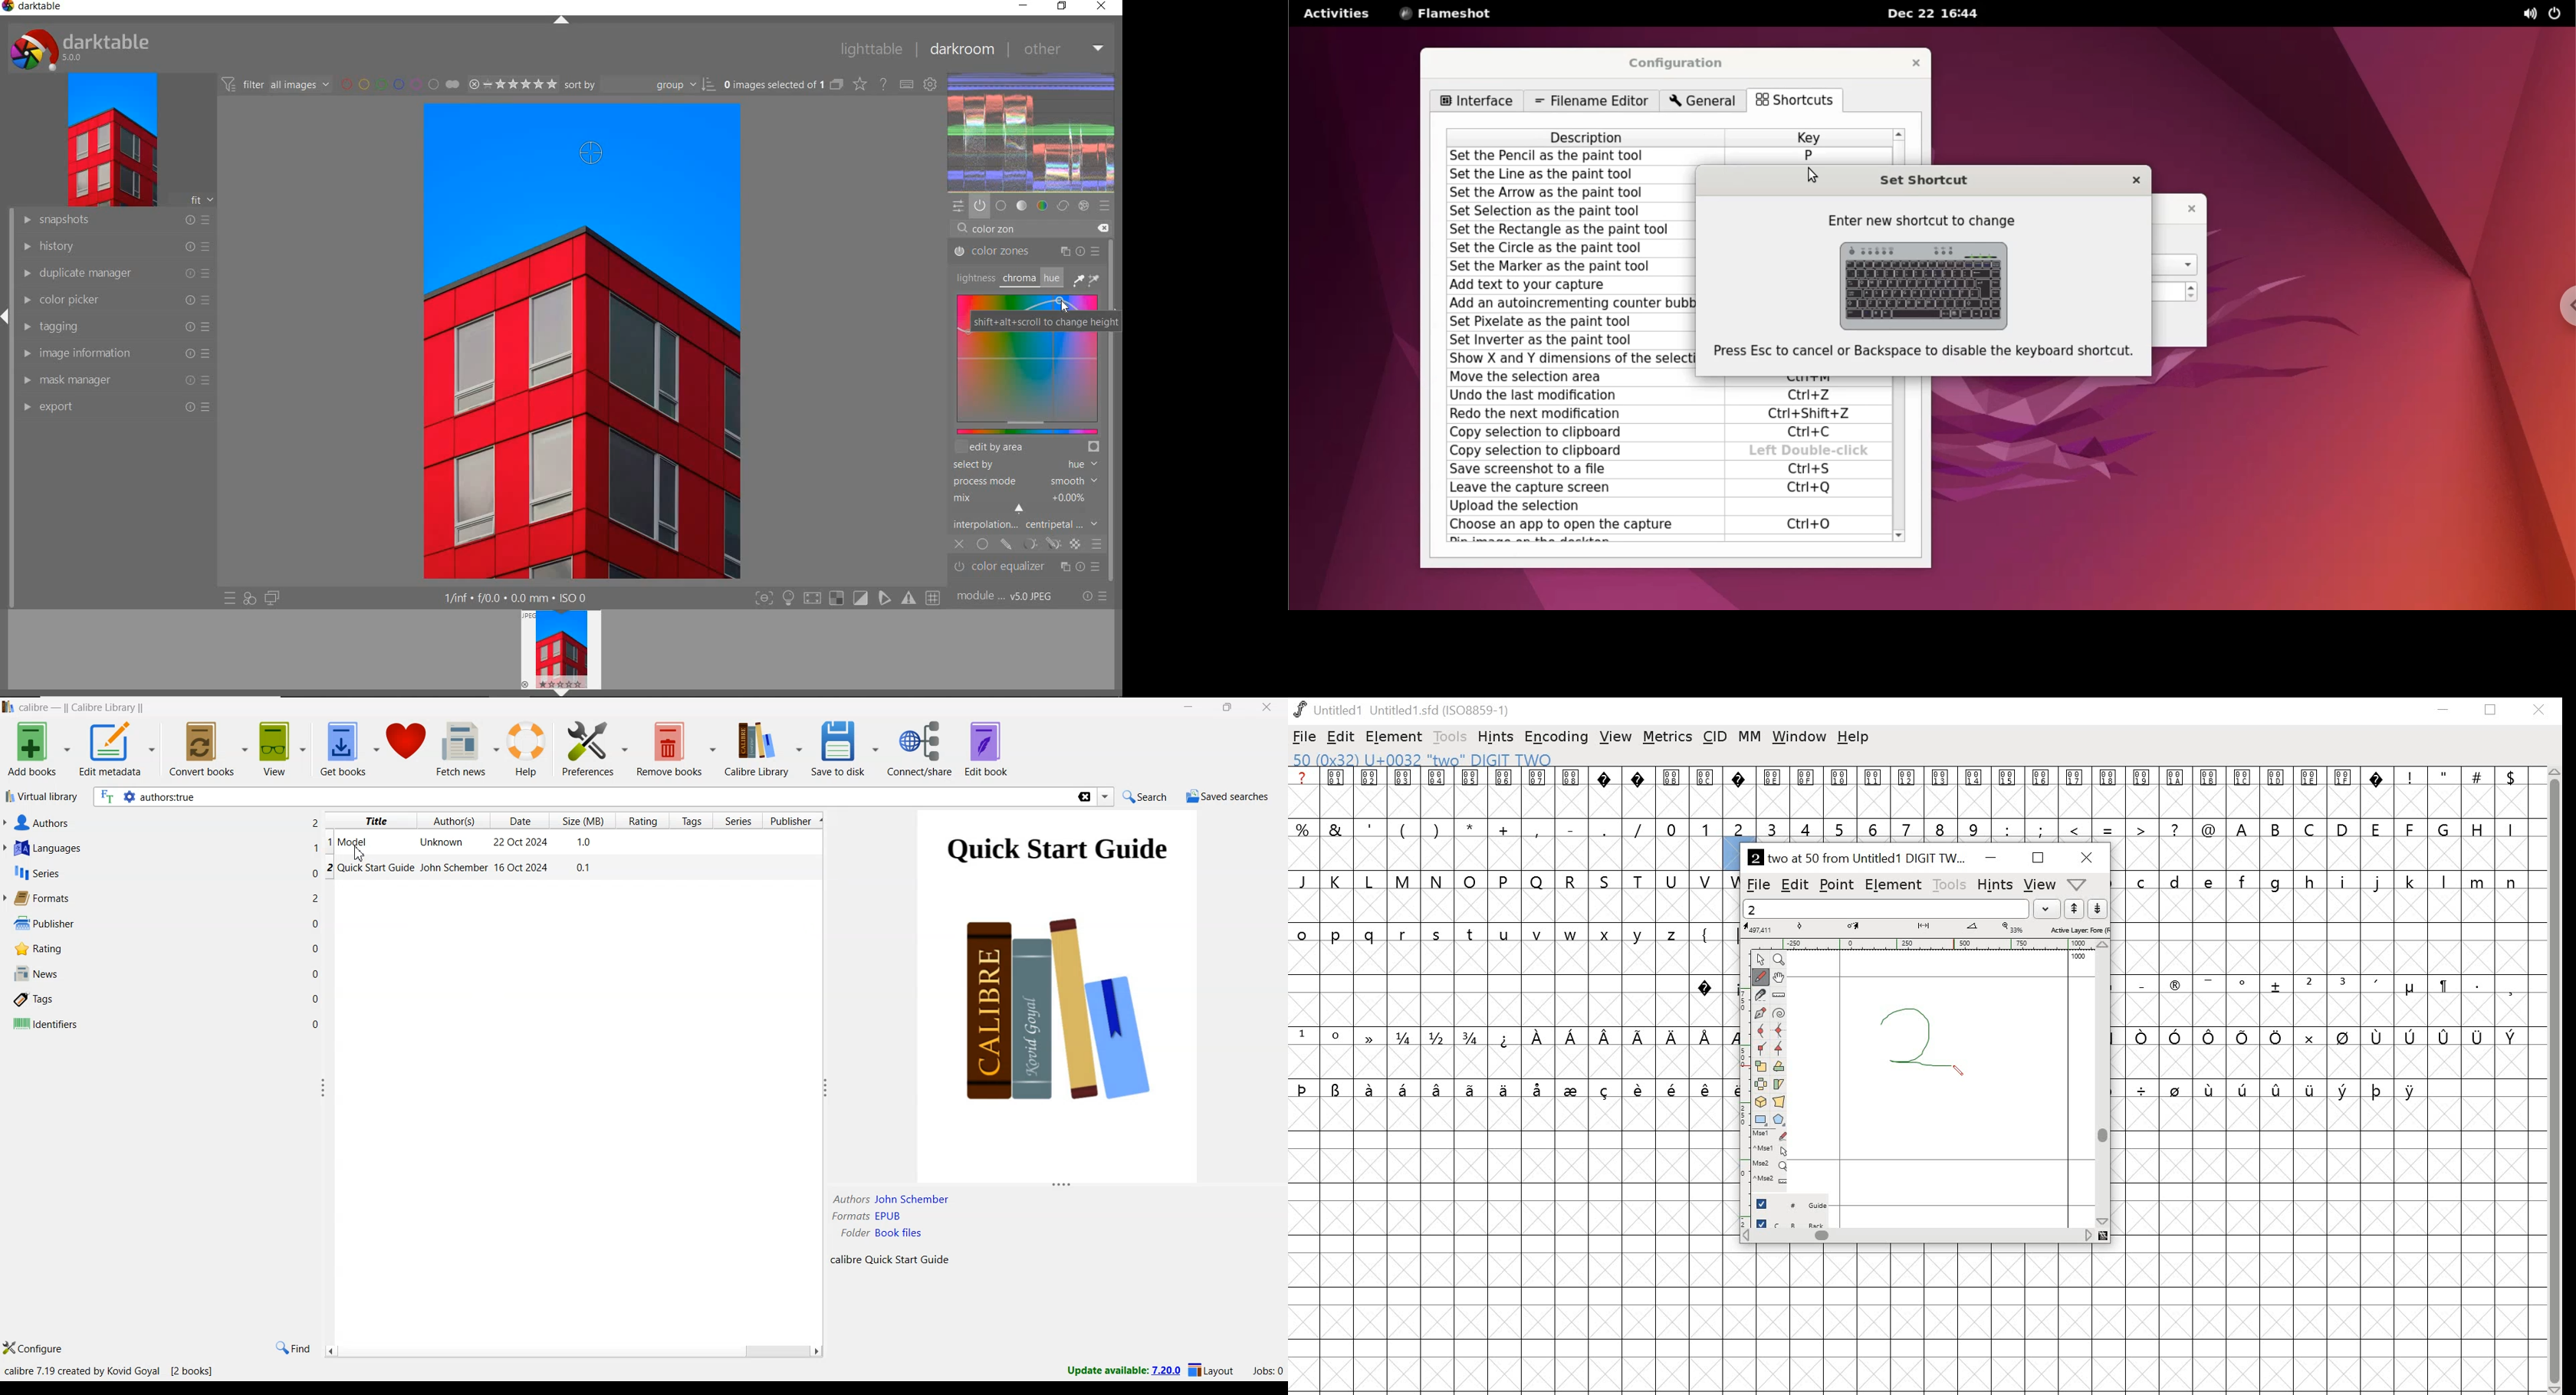 The image size is (2576, 1400). What do you see at coordinates (1066, 303) in the screenshot?
I see `CURSOR POSITION` at bounding box center [1066, 303].